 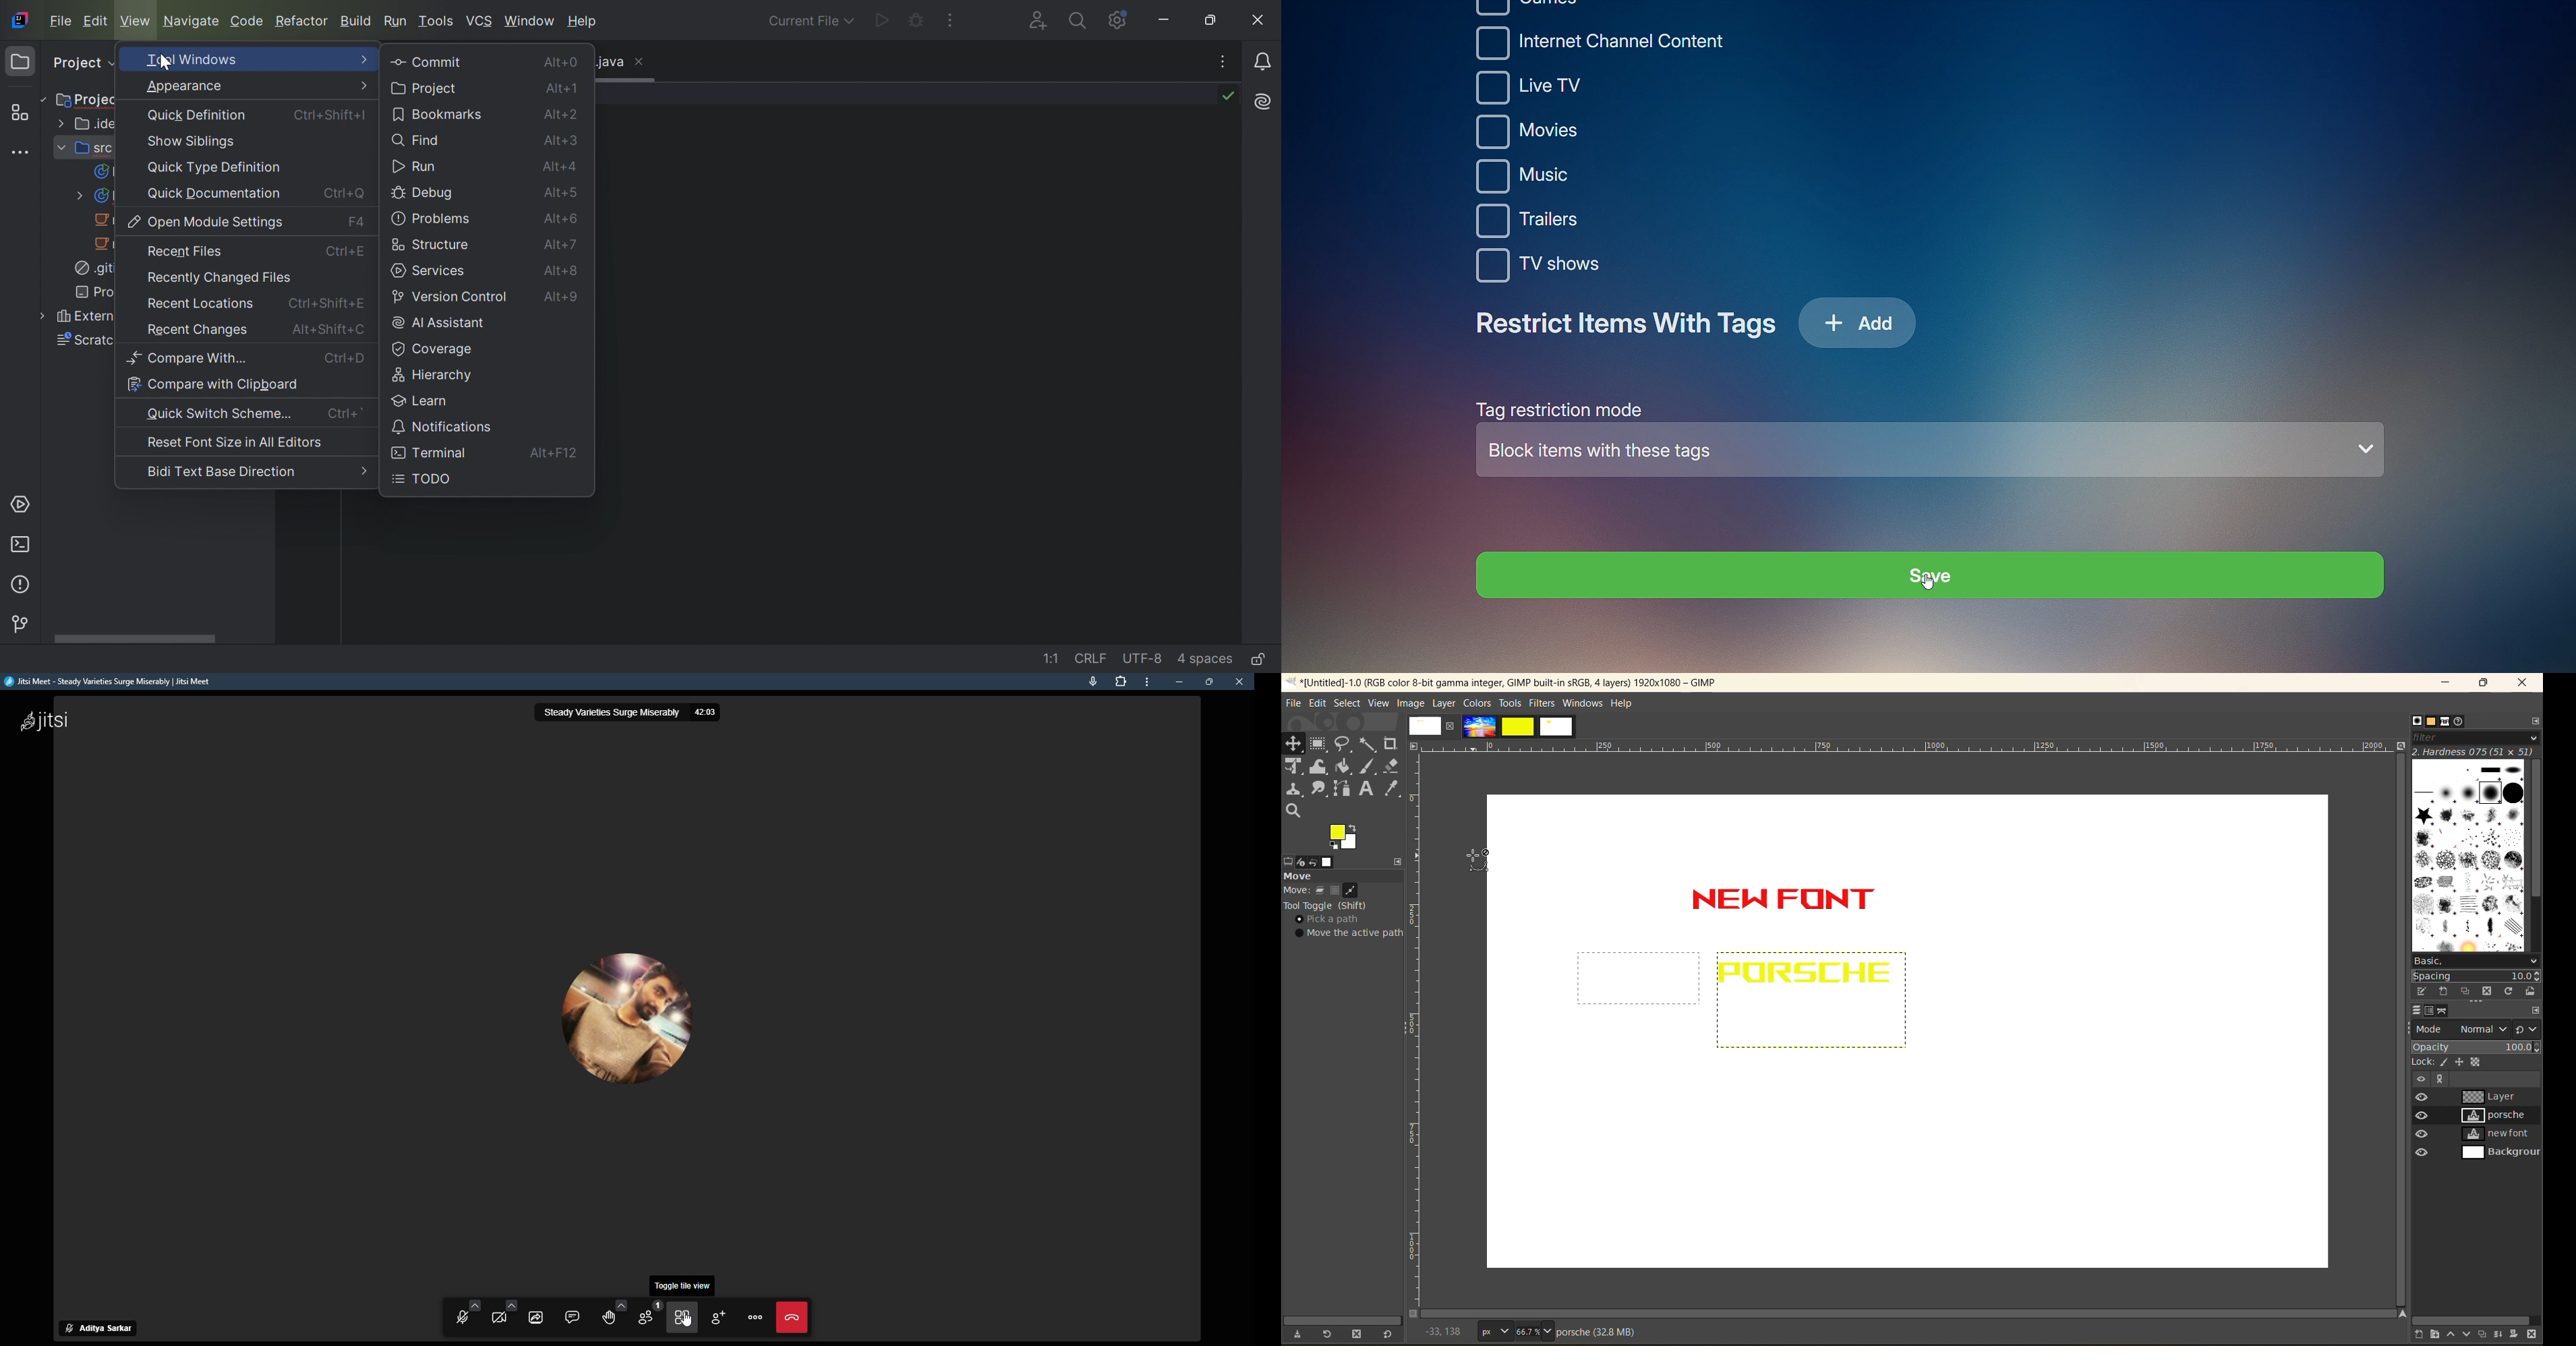 What do you see at coordinates (565, 91) in the screenshot?
I see `Alt+1` at bounding box center [565, 91].